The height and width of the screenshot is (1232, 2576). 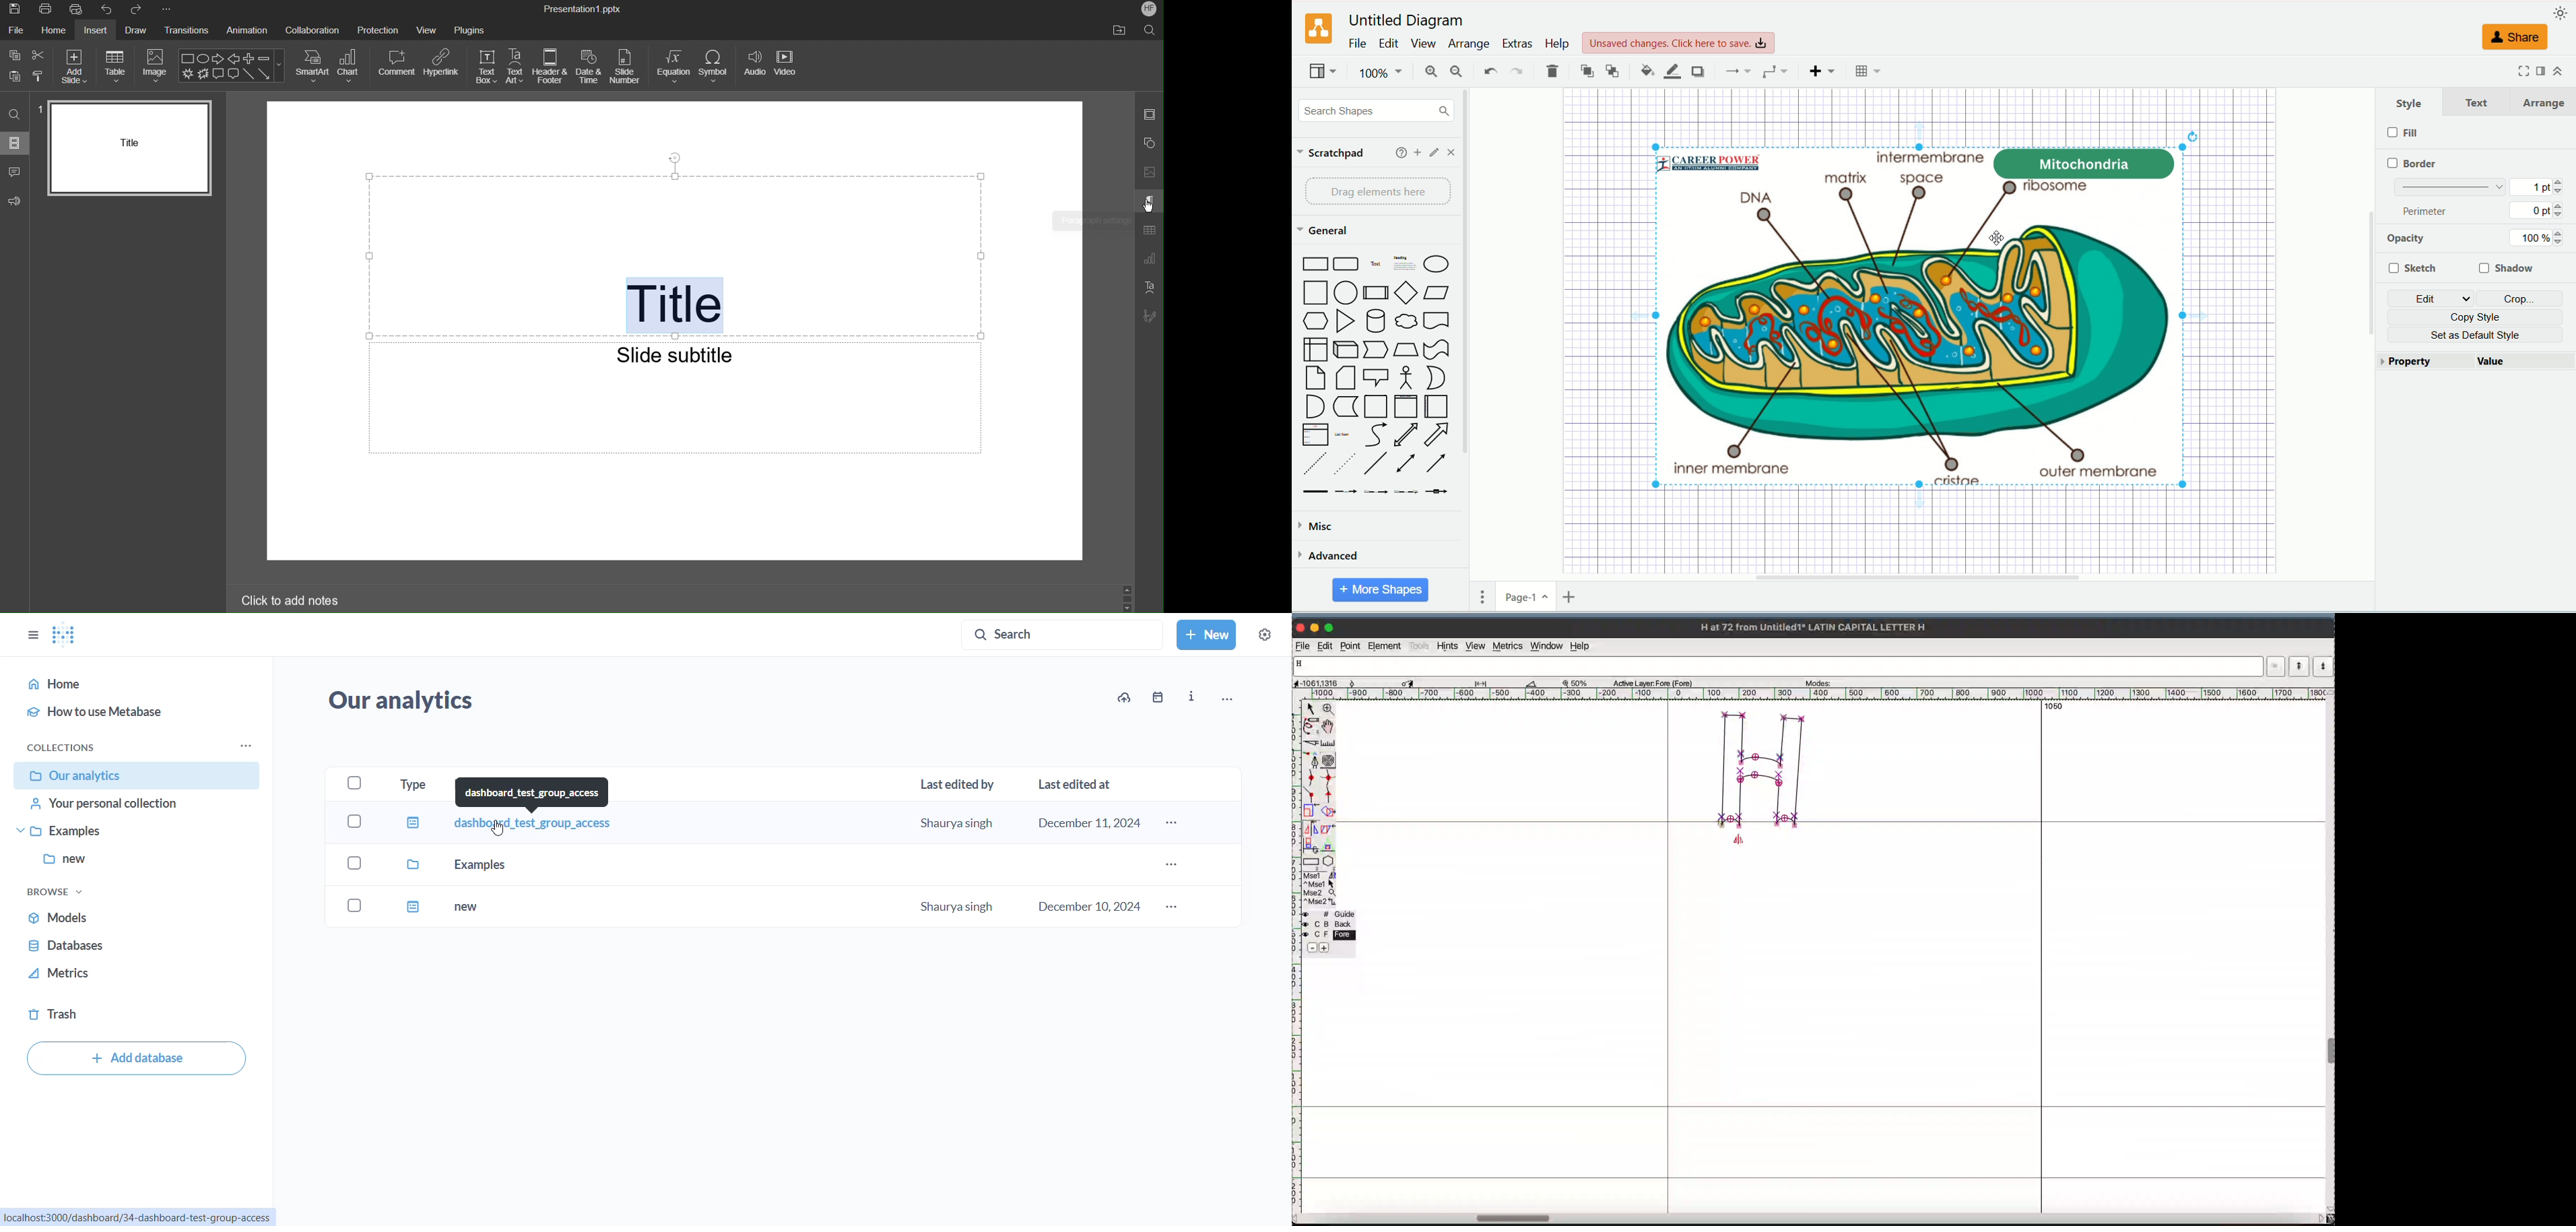 What do you see at coordinates (1407, 493) in the screenshot?
I see `Connector with 3 Labels` at bounding box center [1407, 493].